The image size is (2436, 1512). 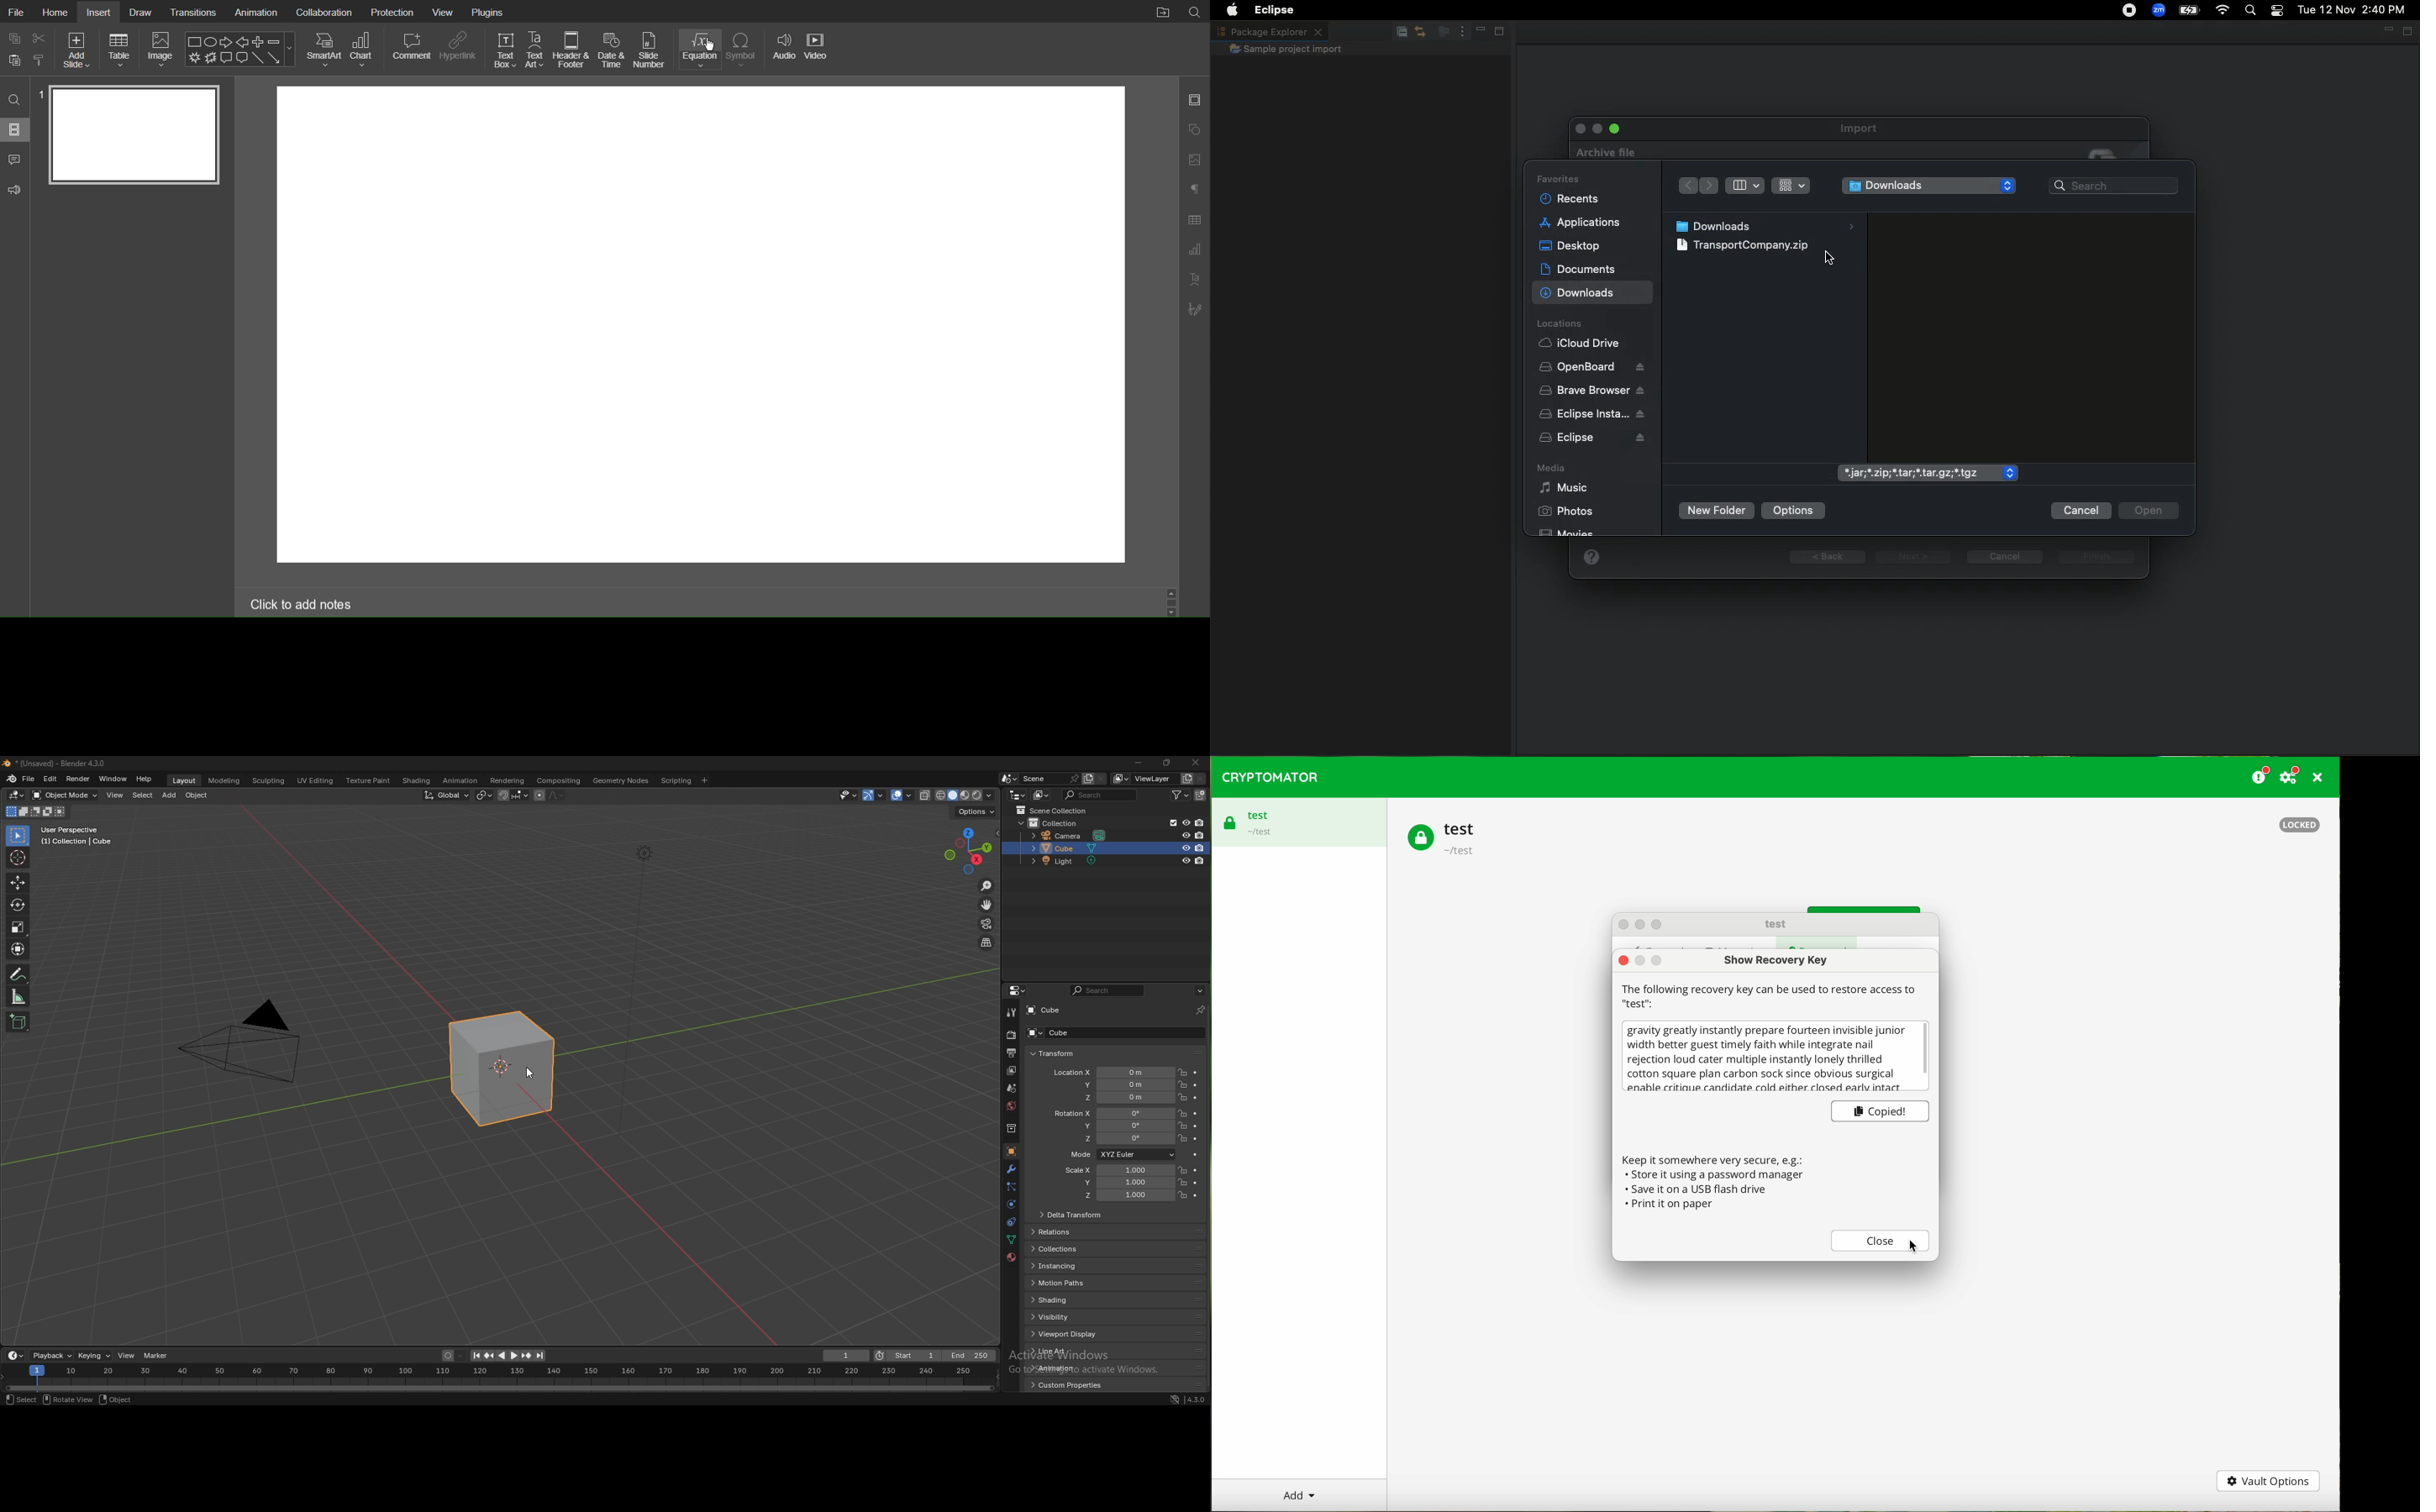 What do you see at coordinates (10, 779) in the screenshot?
I see `blender` at bounding box center [10, 779].